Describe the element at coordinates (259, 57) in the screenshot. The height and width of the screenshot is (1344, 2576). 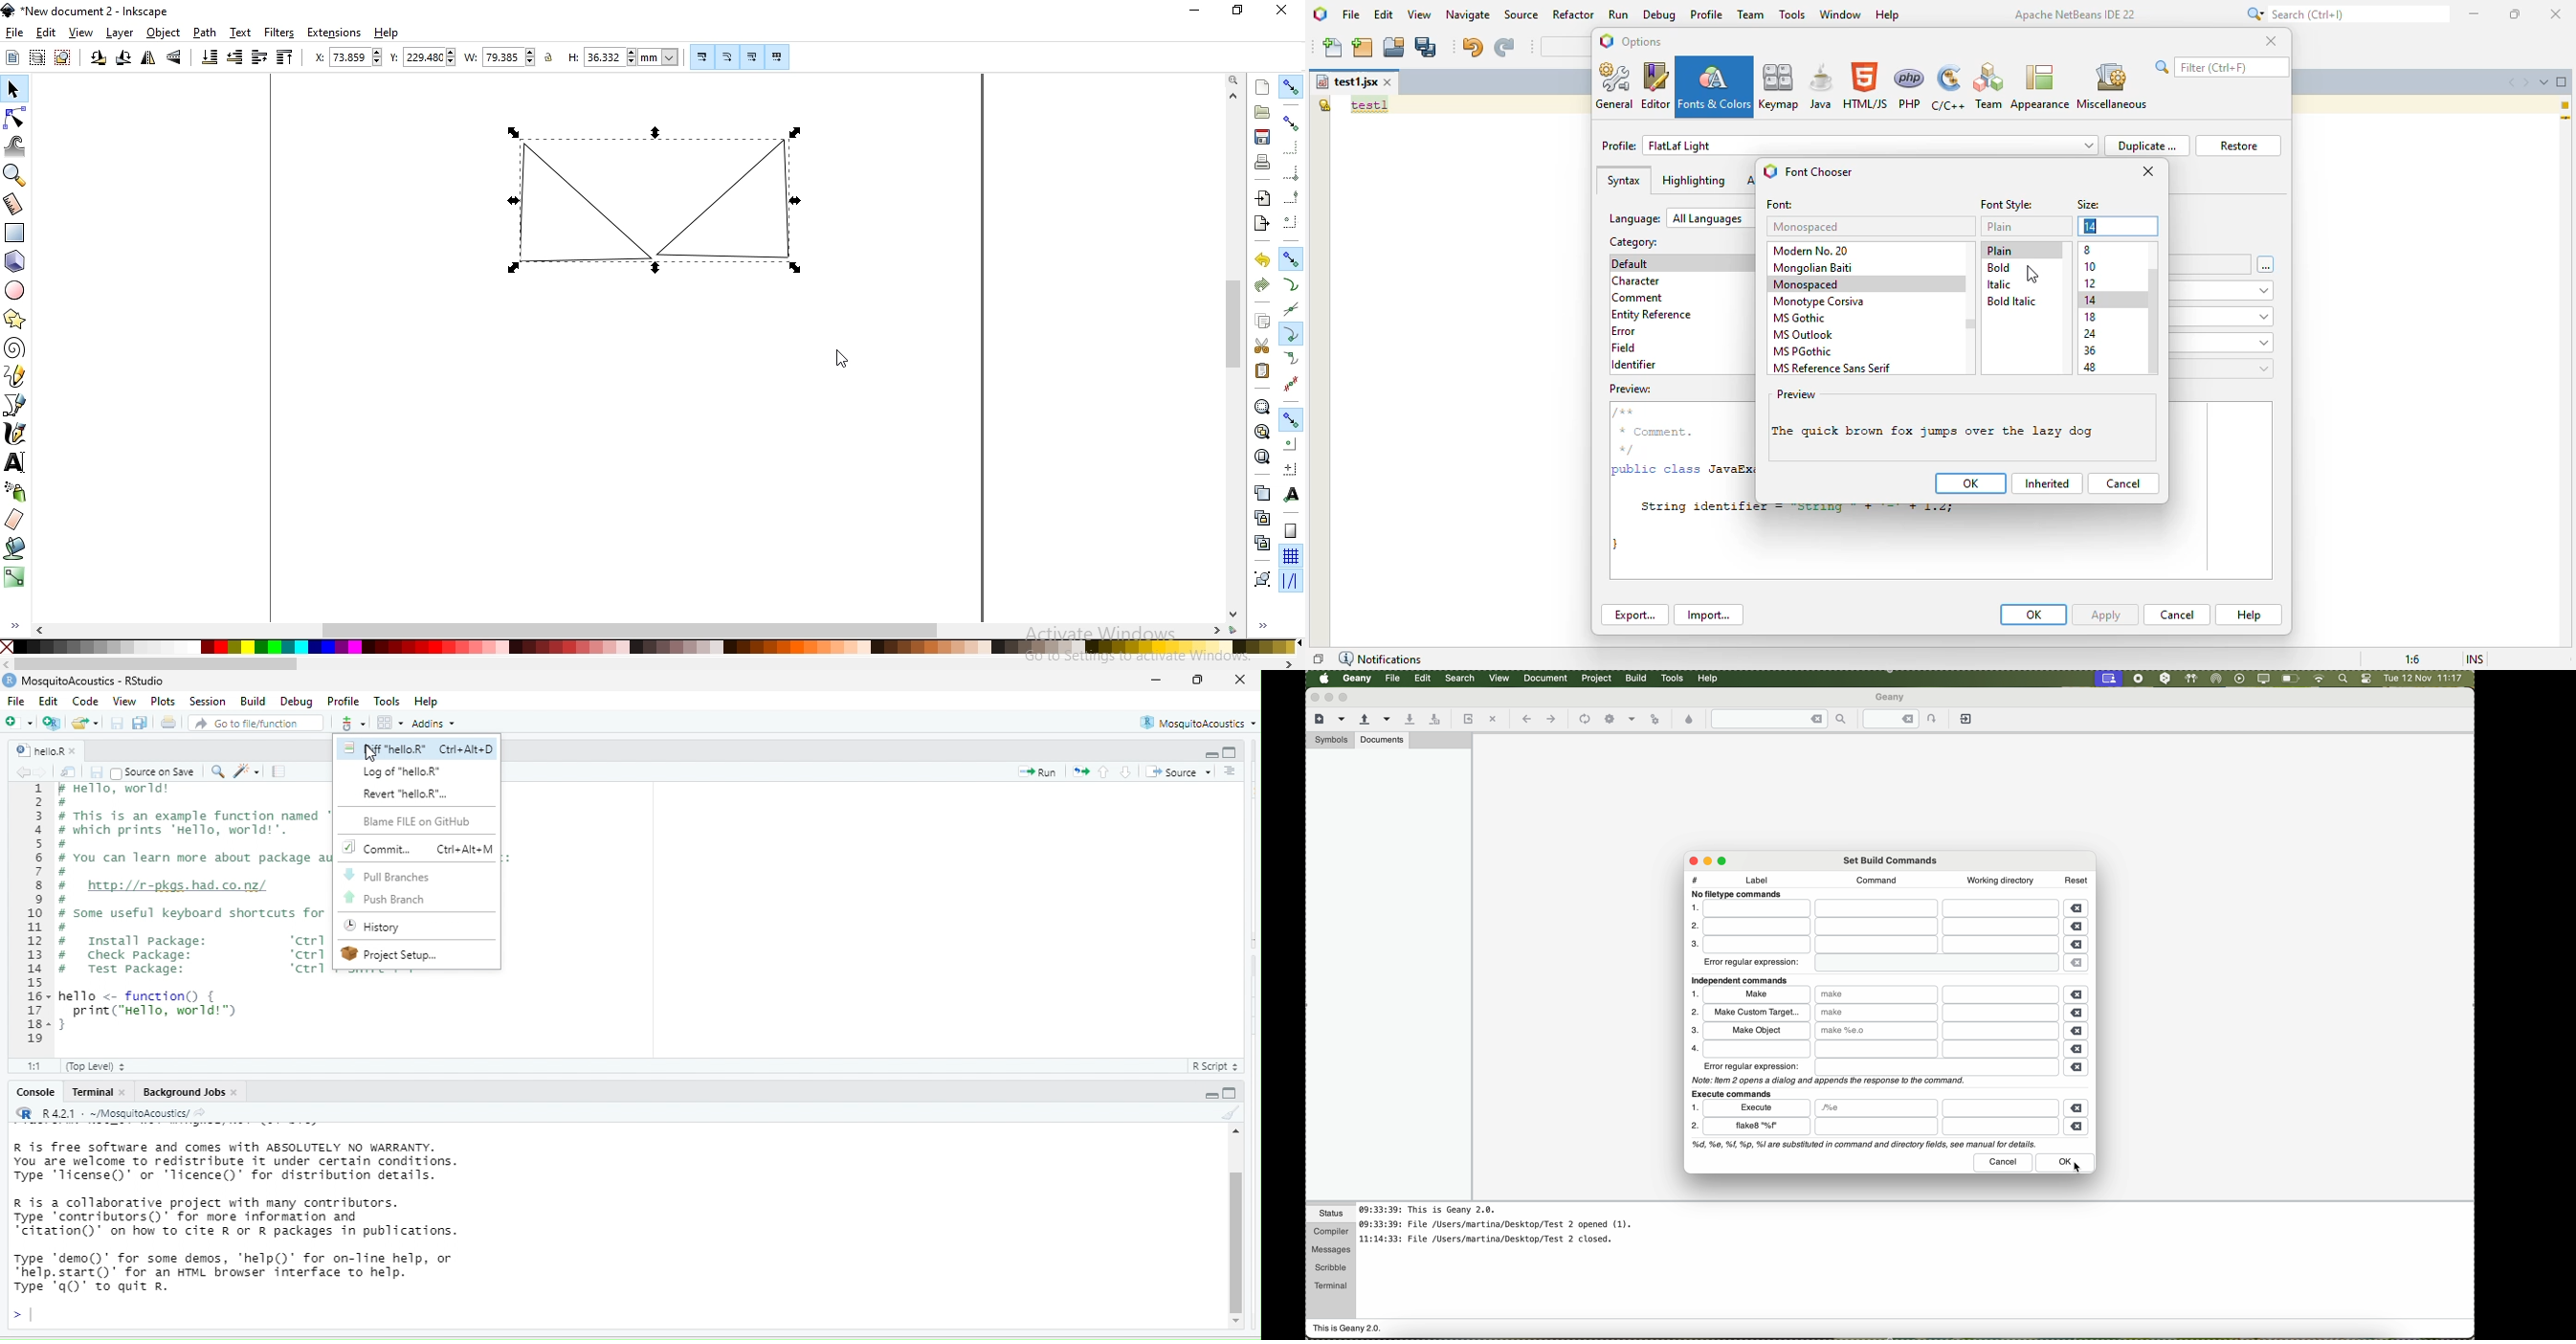
I see `raise selection one step` at that location.